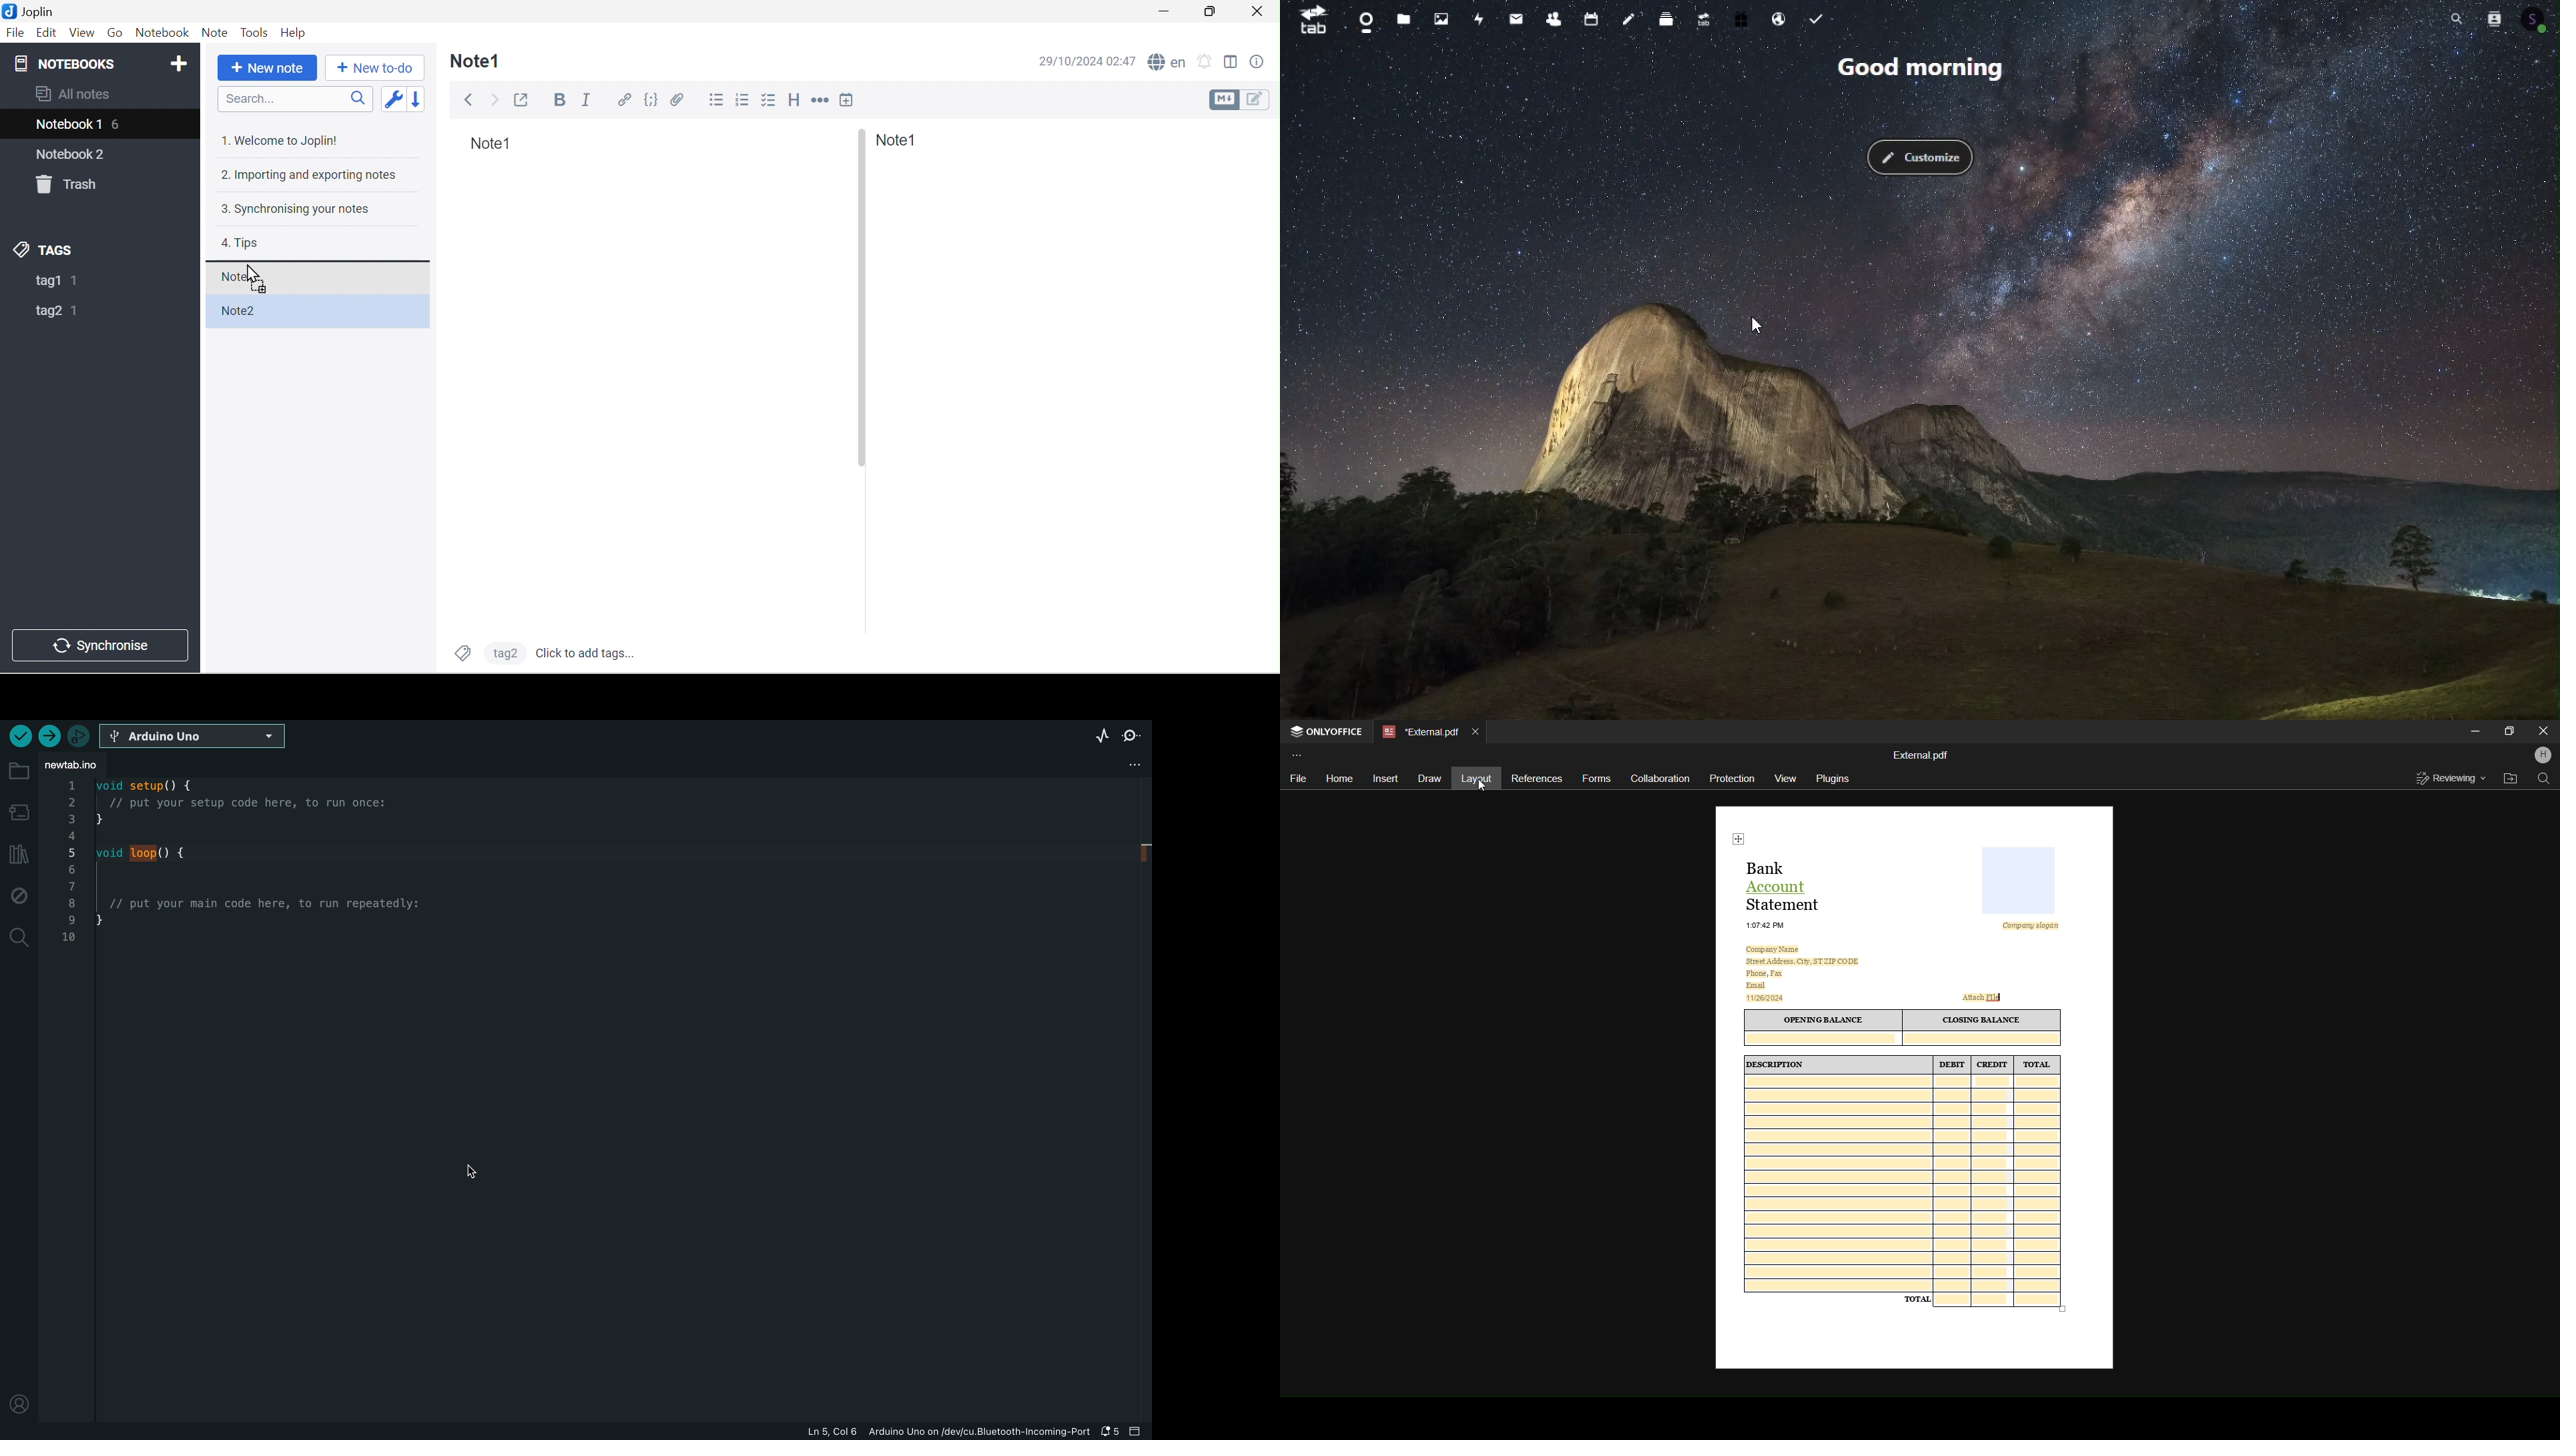 This screenshot has height=1456, width=2576. I want to click on Trash, so click(65, 185).